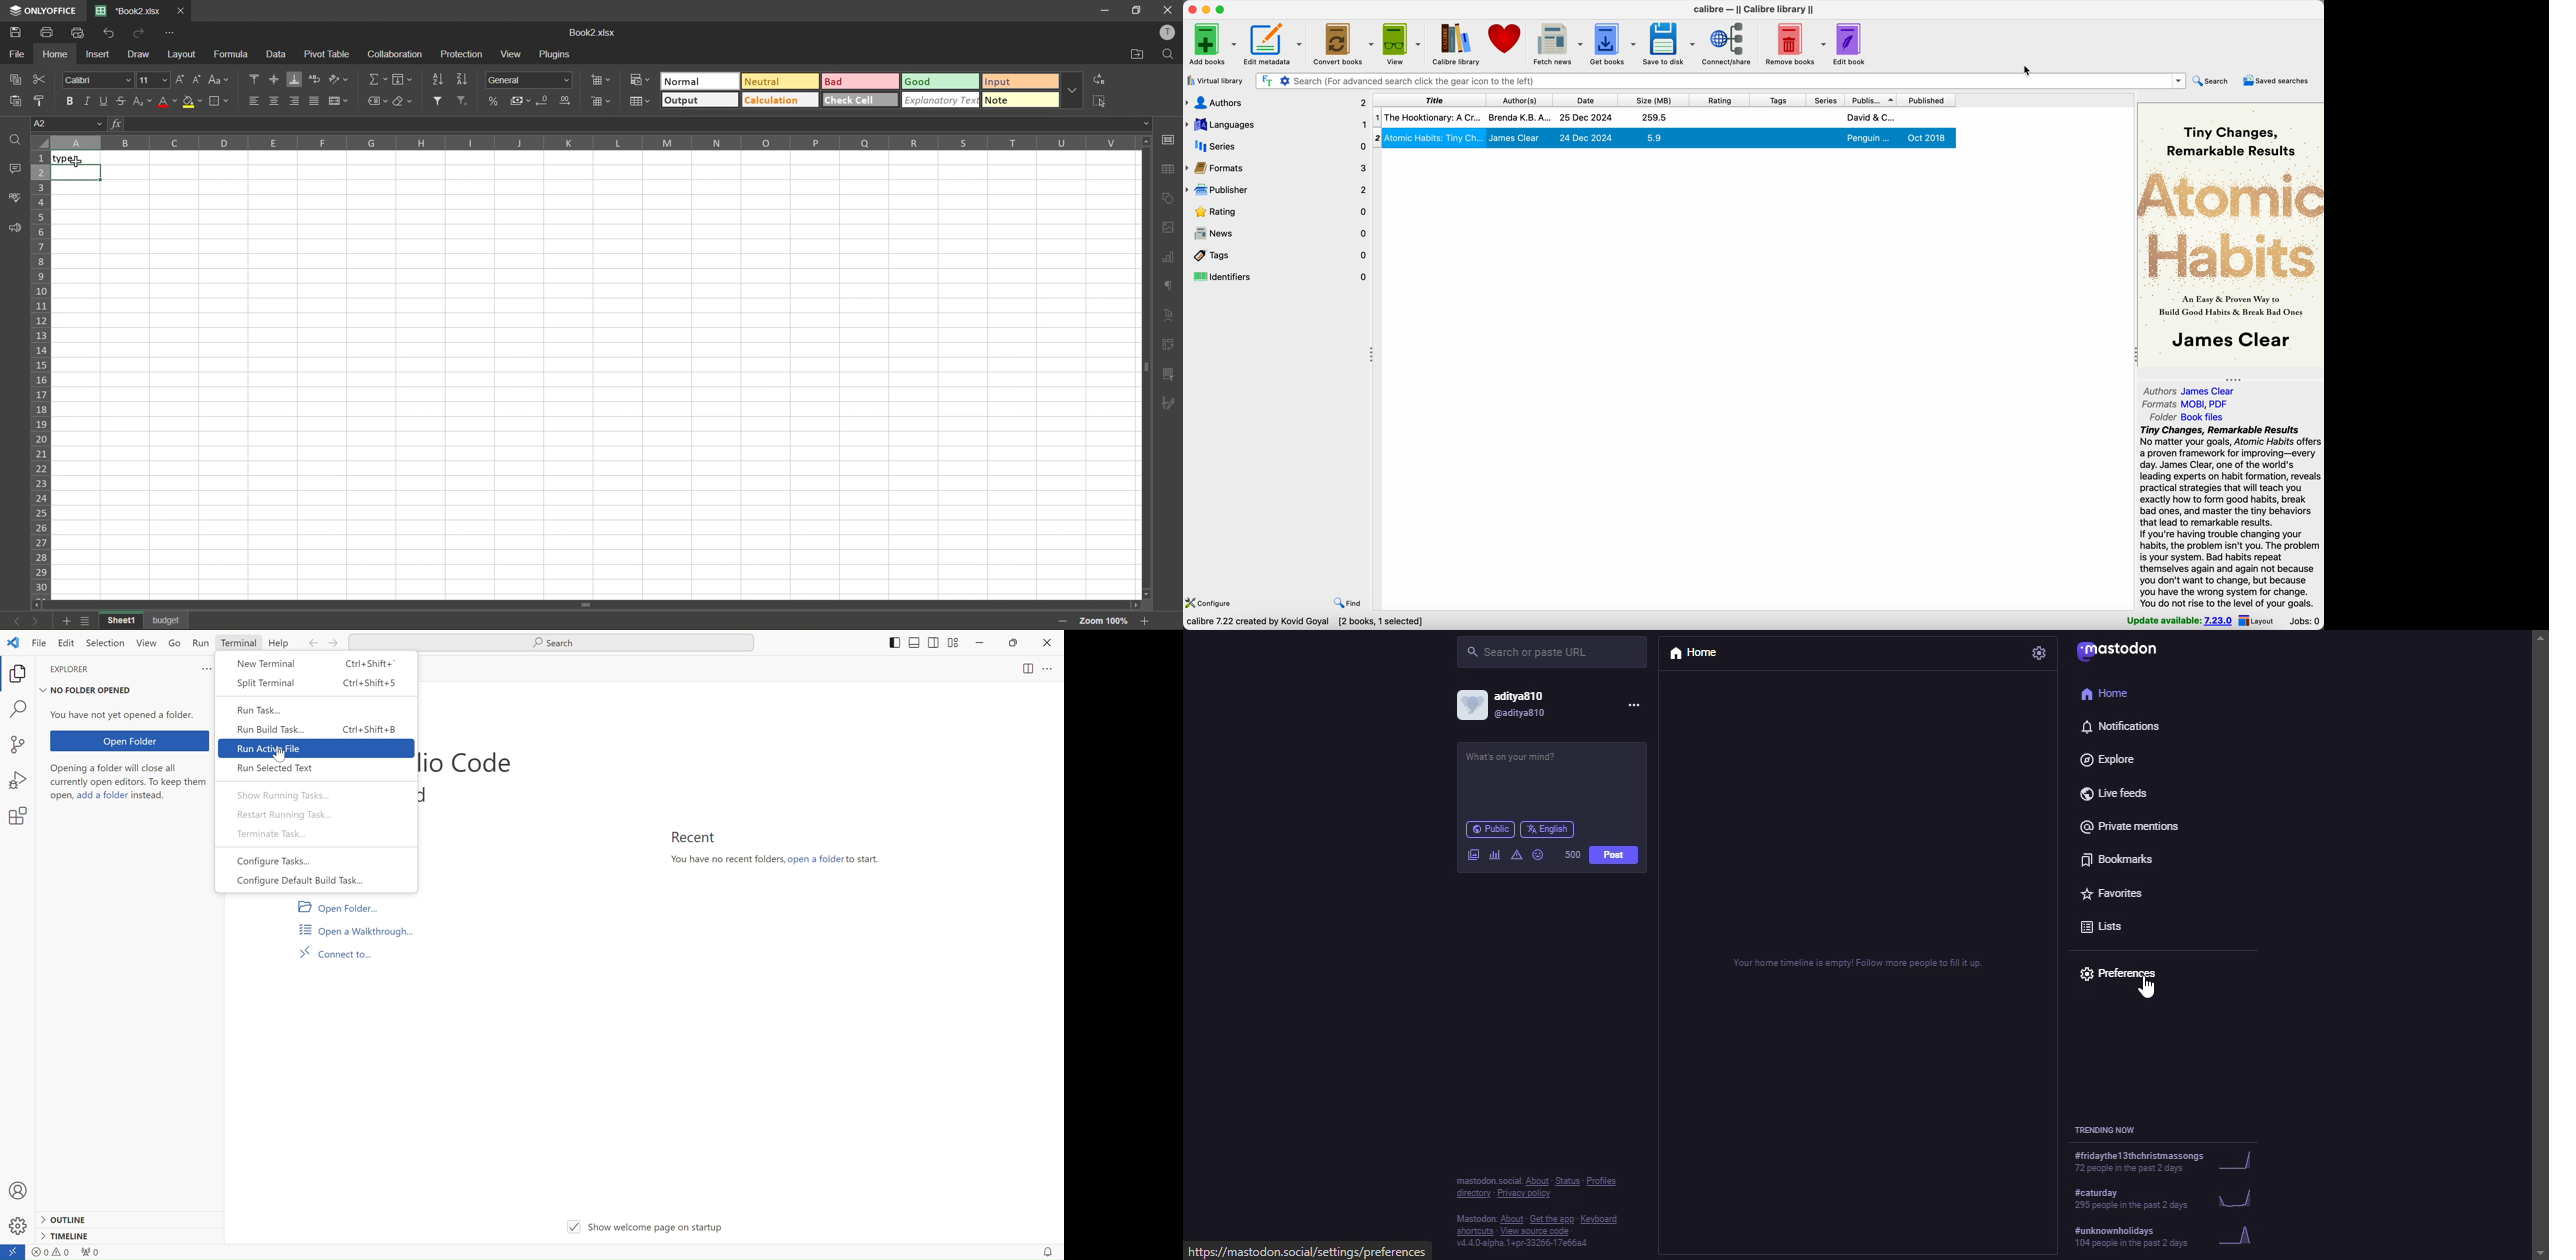 Image resolution: width=2576 pixels, height=1260 pixels. I want to click on zoom in, so click(1146, 620).